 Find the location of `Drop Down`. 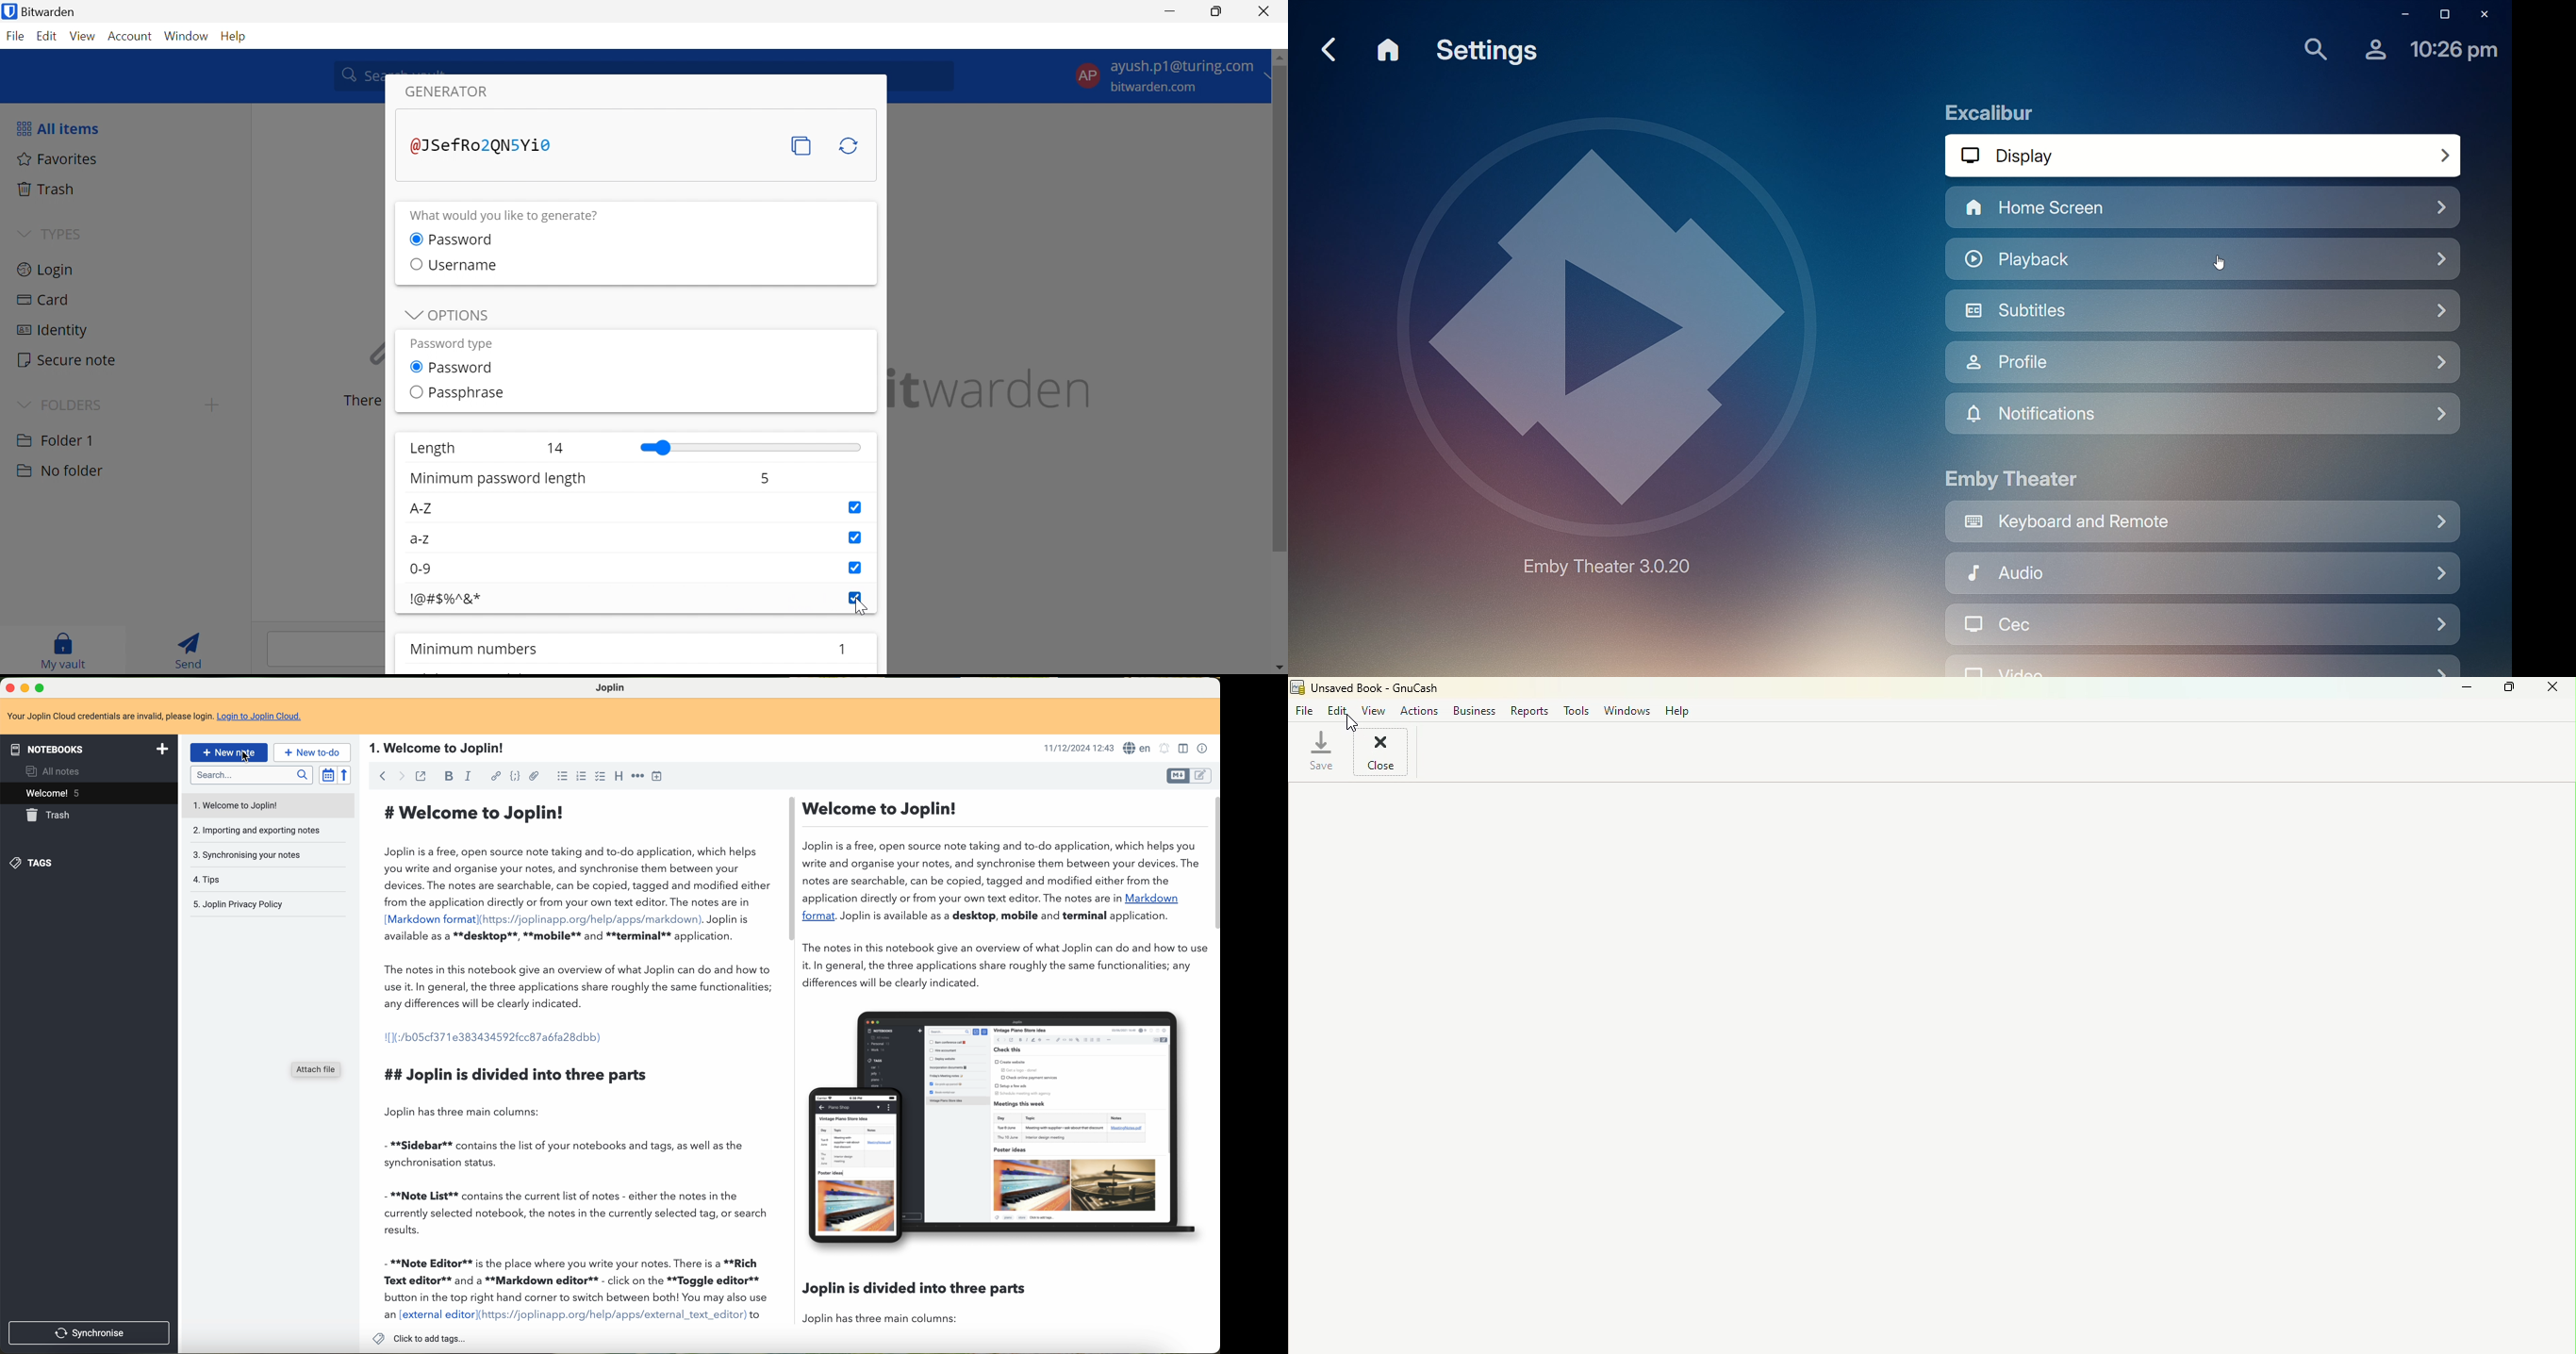

Drop Down is located at coordinates (23, 232).